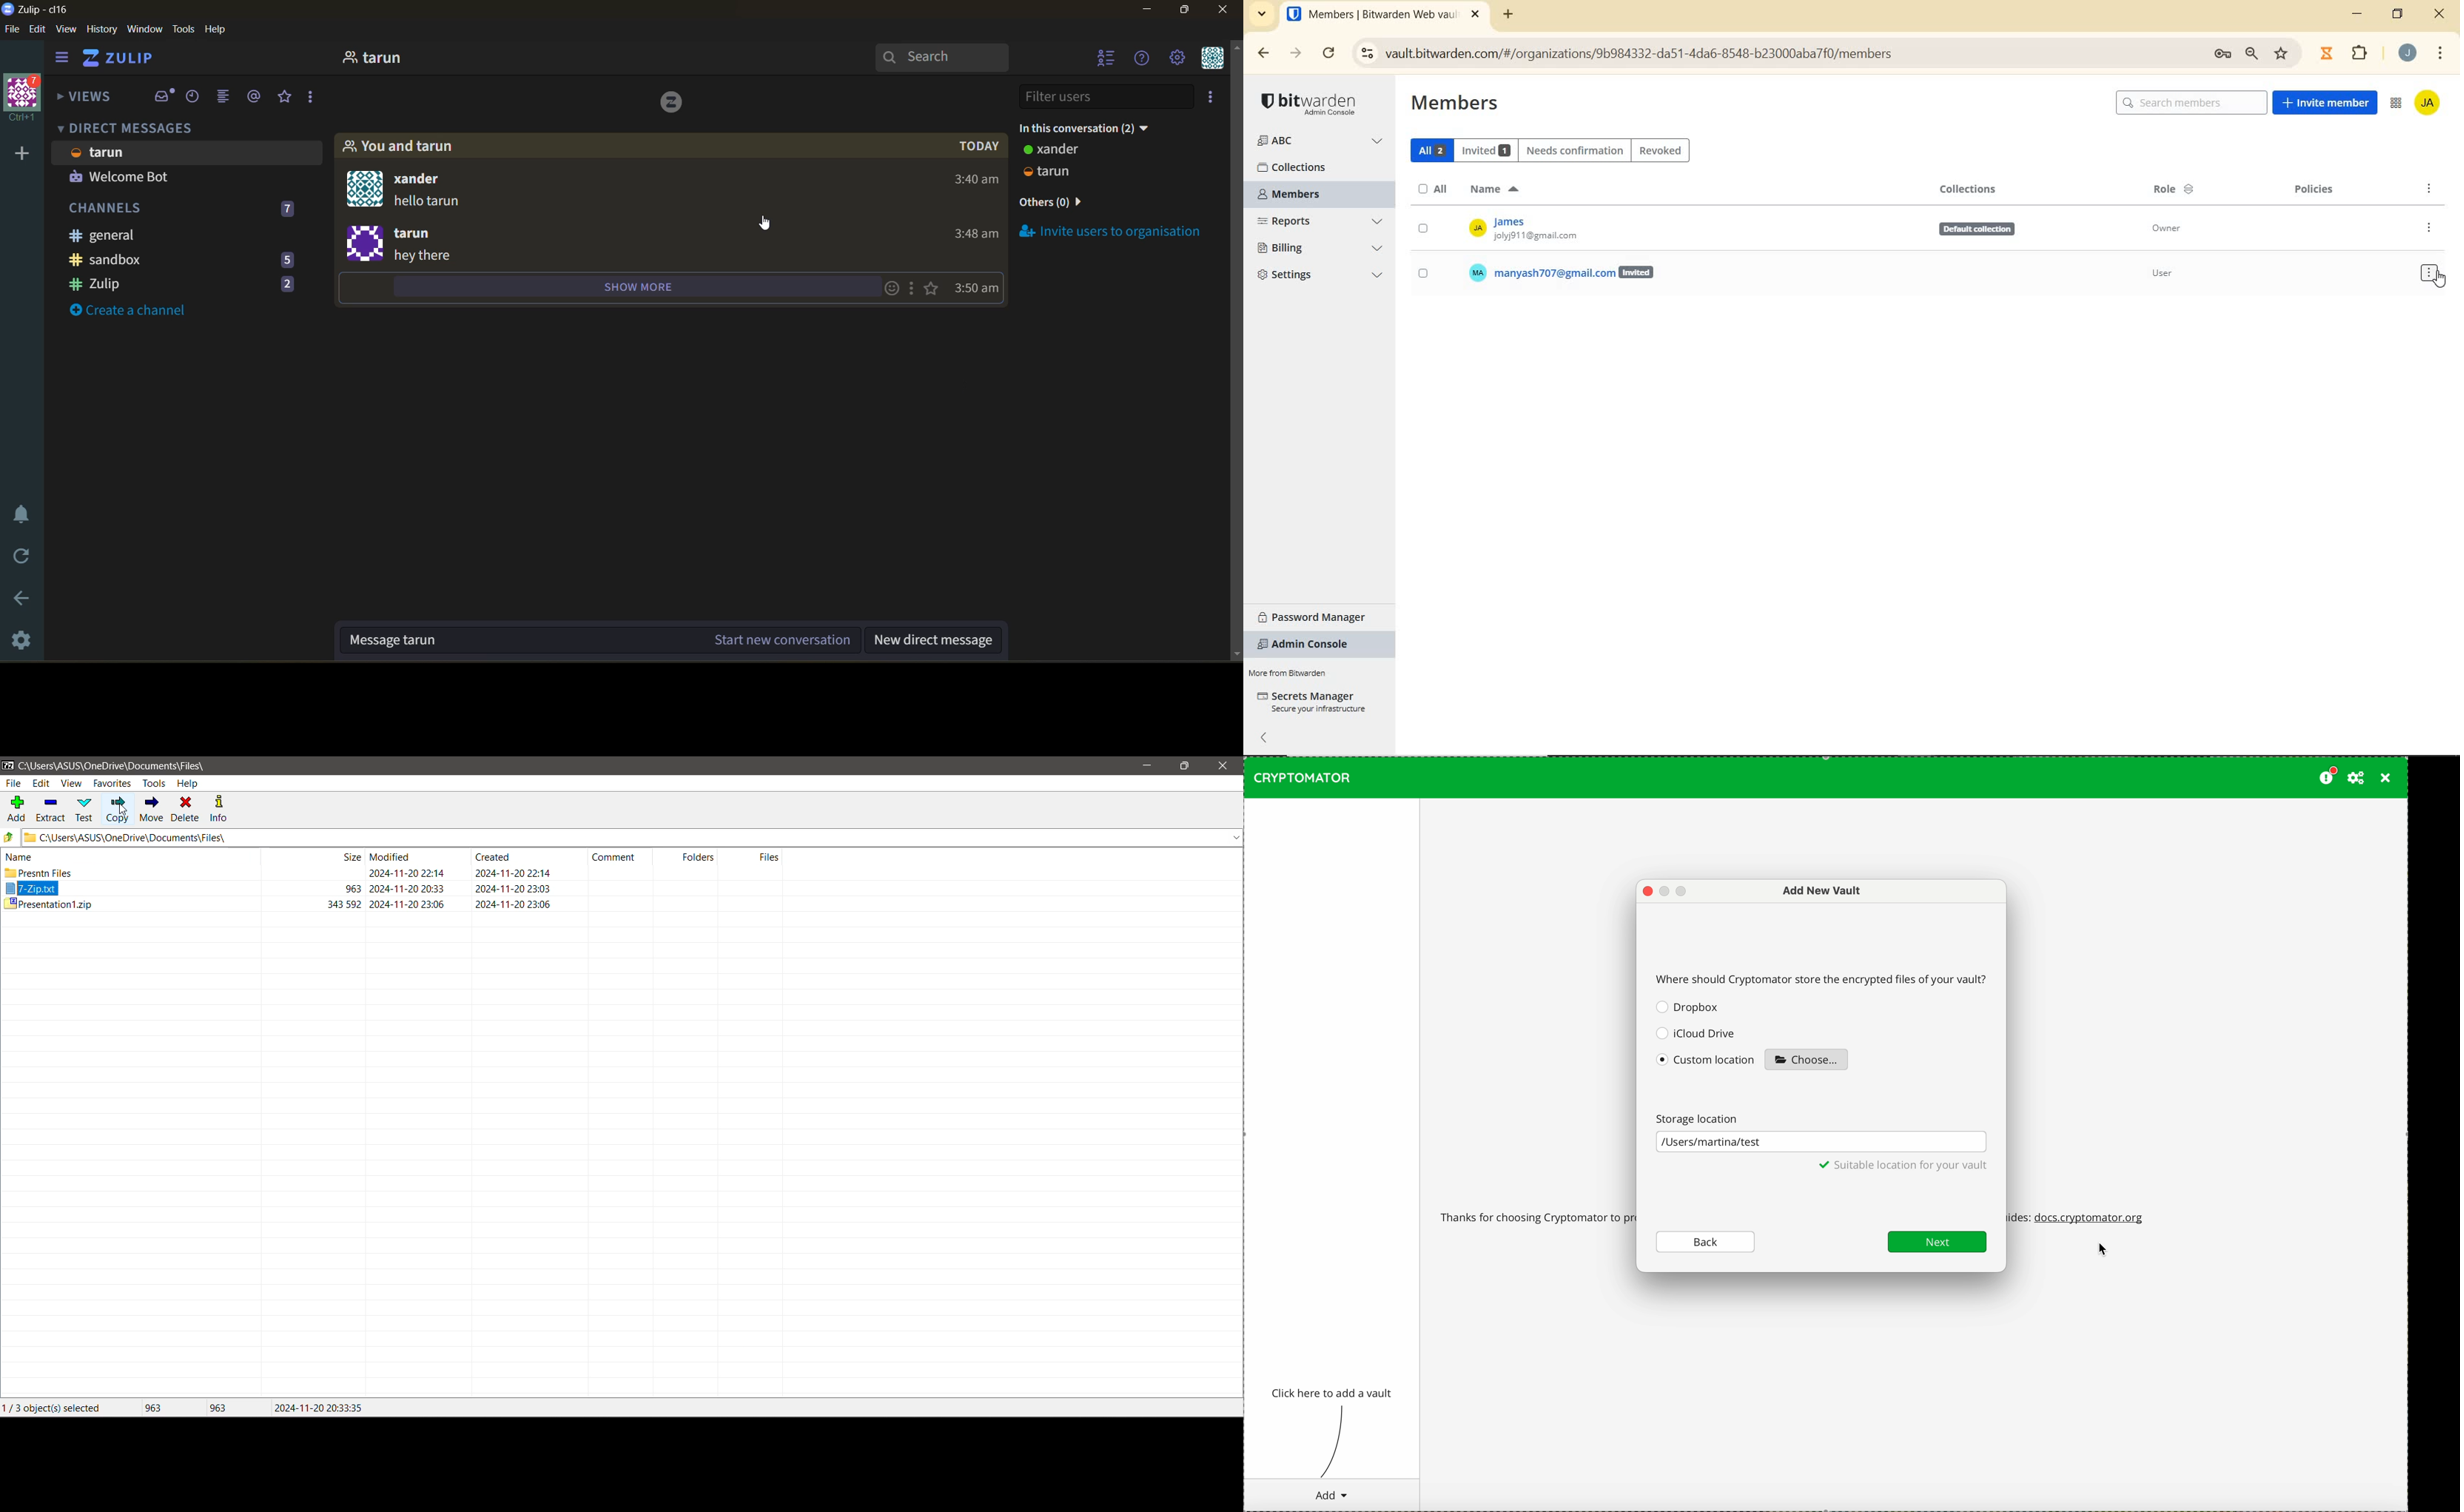 The image size is (2464, 1512). What do you see at coordinates (1329, 54) in the screenshot?
I see `RELOAD` at bounding box center [1329, 54].